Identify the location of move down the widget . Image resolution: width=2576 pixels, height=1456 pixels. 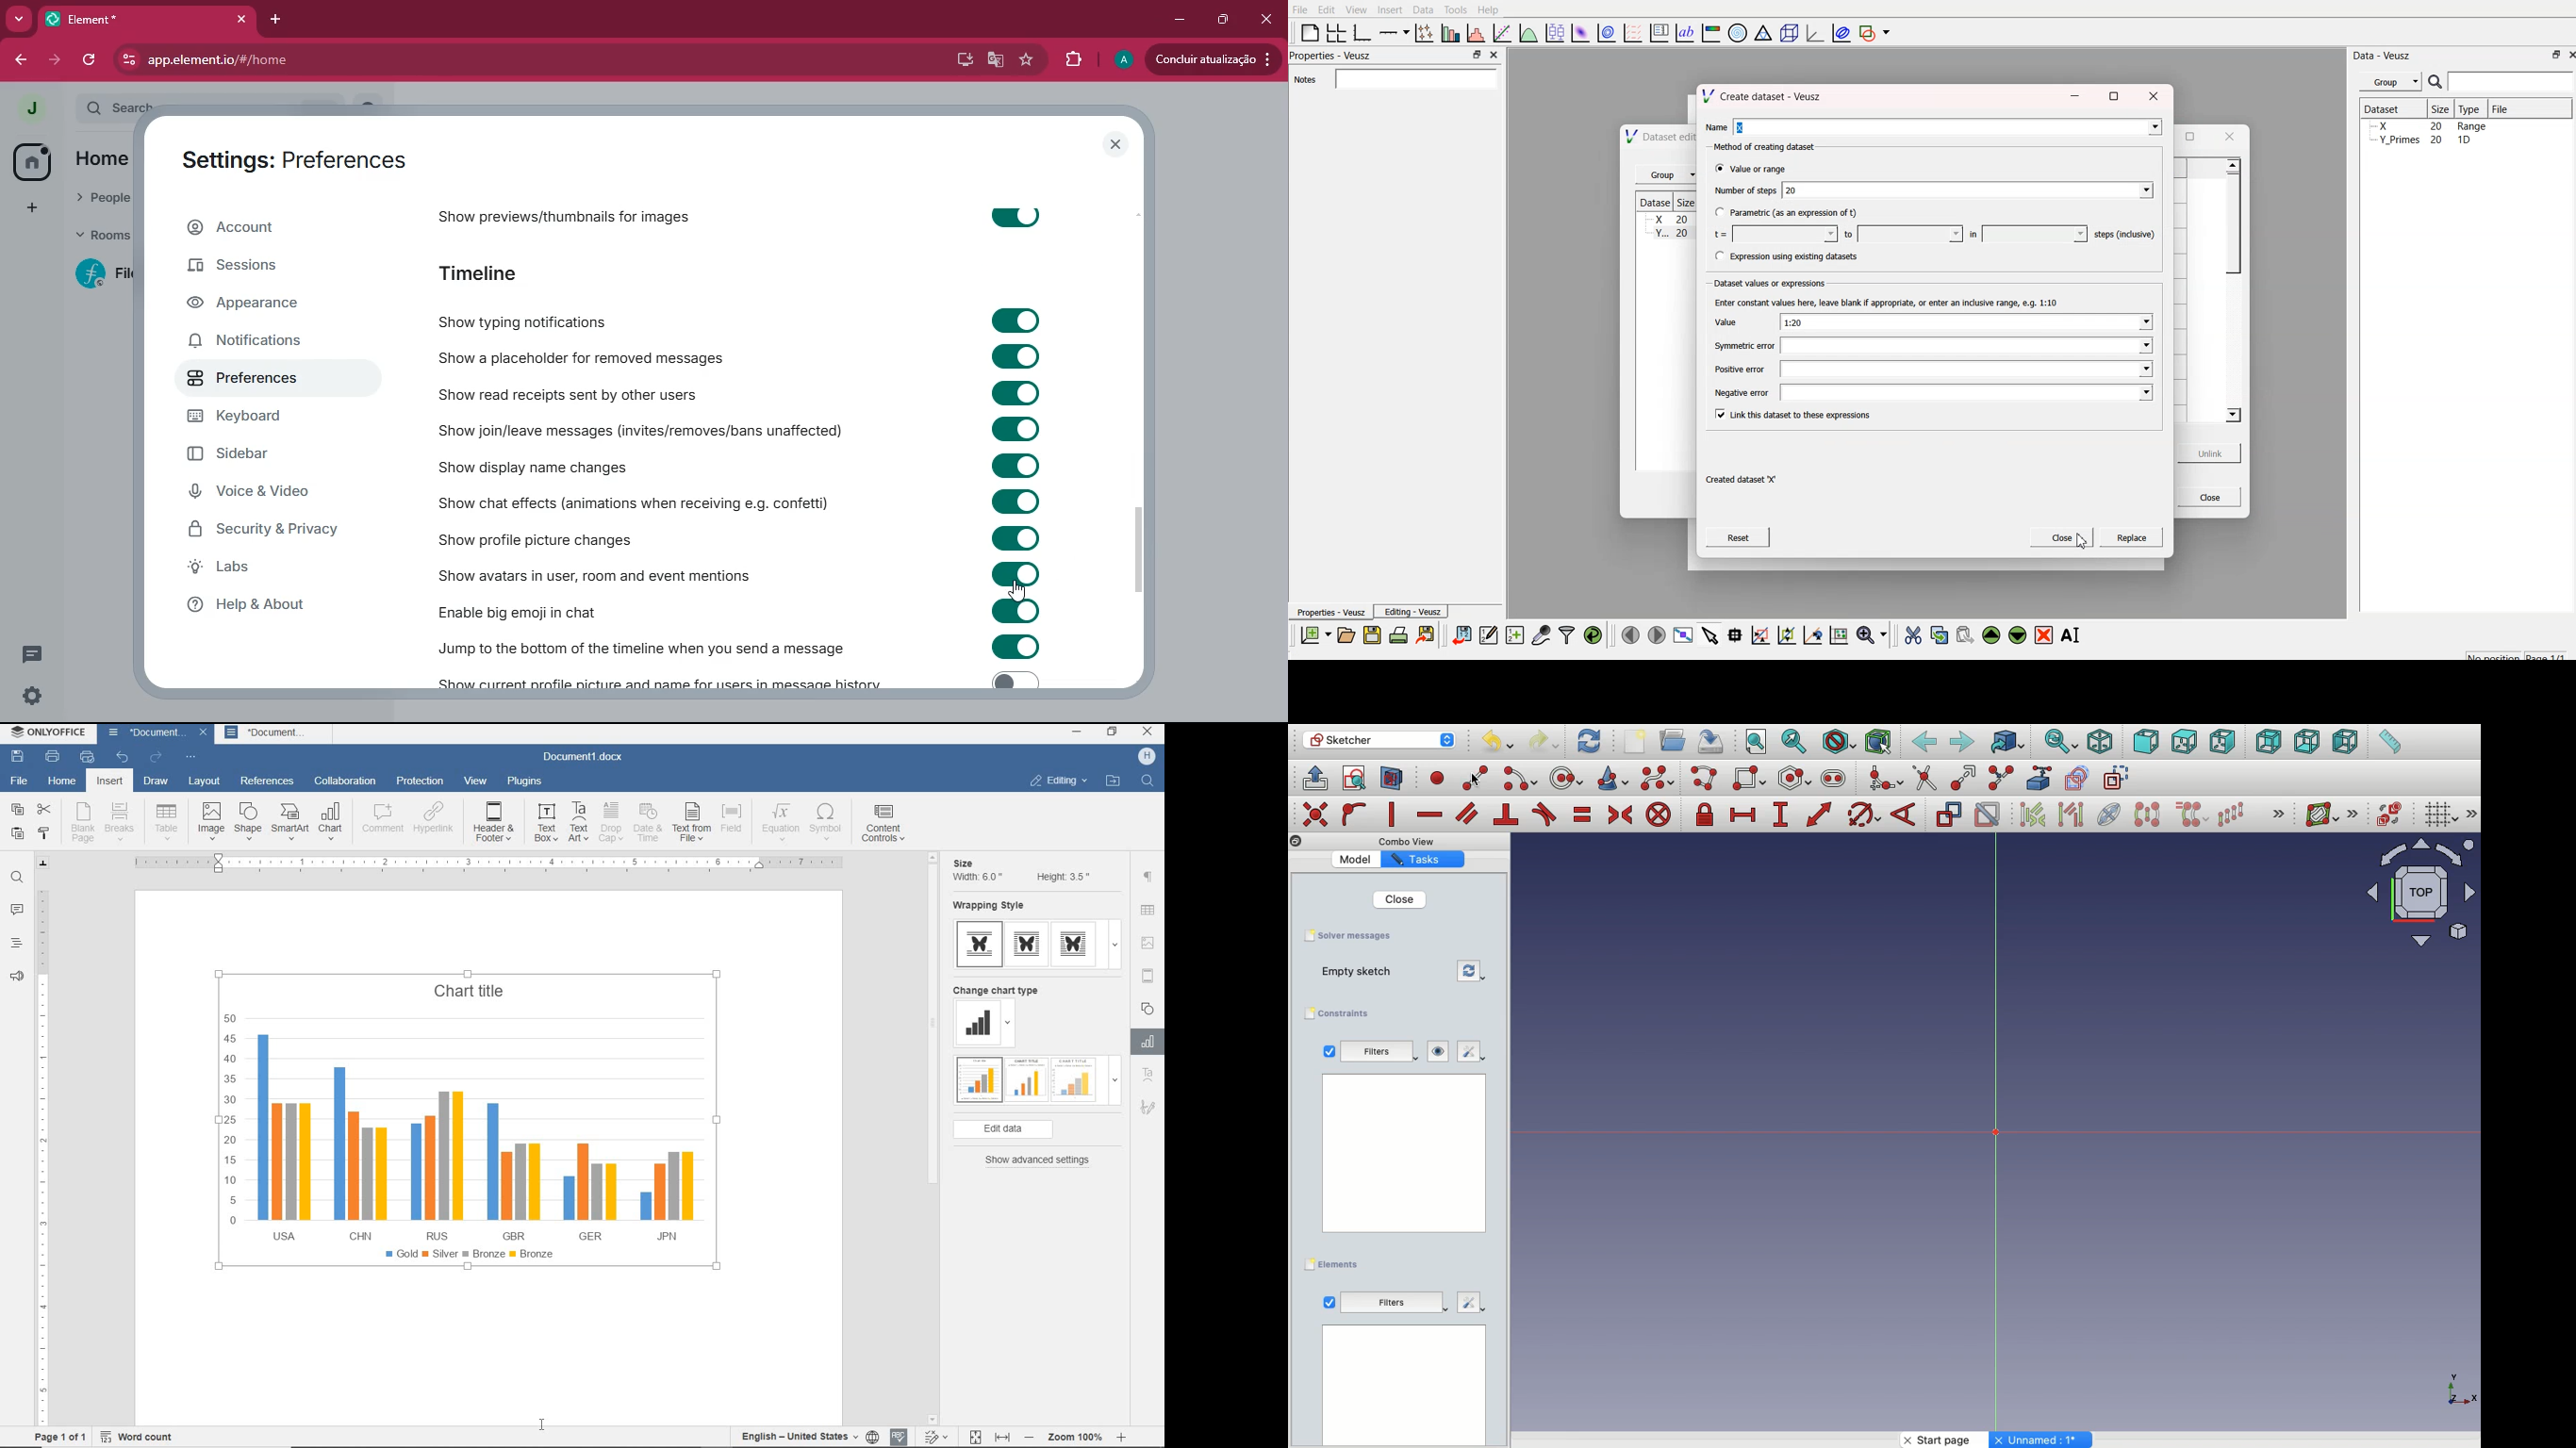
(2016, 636).